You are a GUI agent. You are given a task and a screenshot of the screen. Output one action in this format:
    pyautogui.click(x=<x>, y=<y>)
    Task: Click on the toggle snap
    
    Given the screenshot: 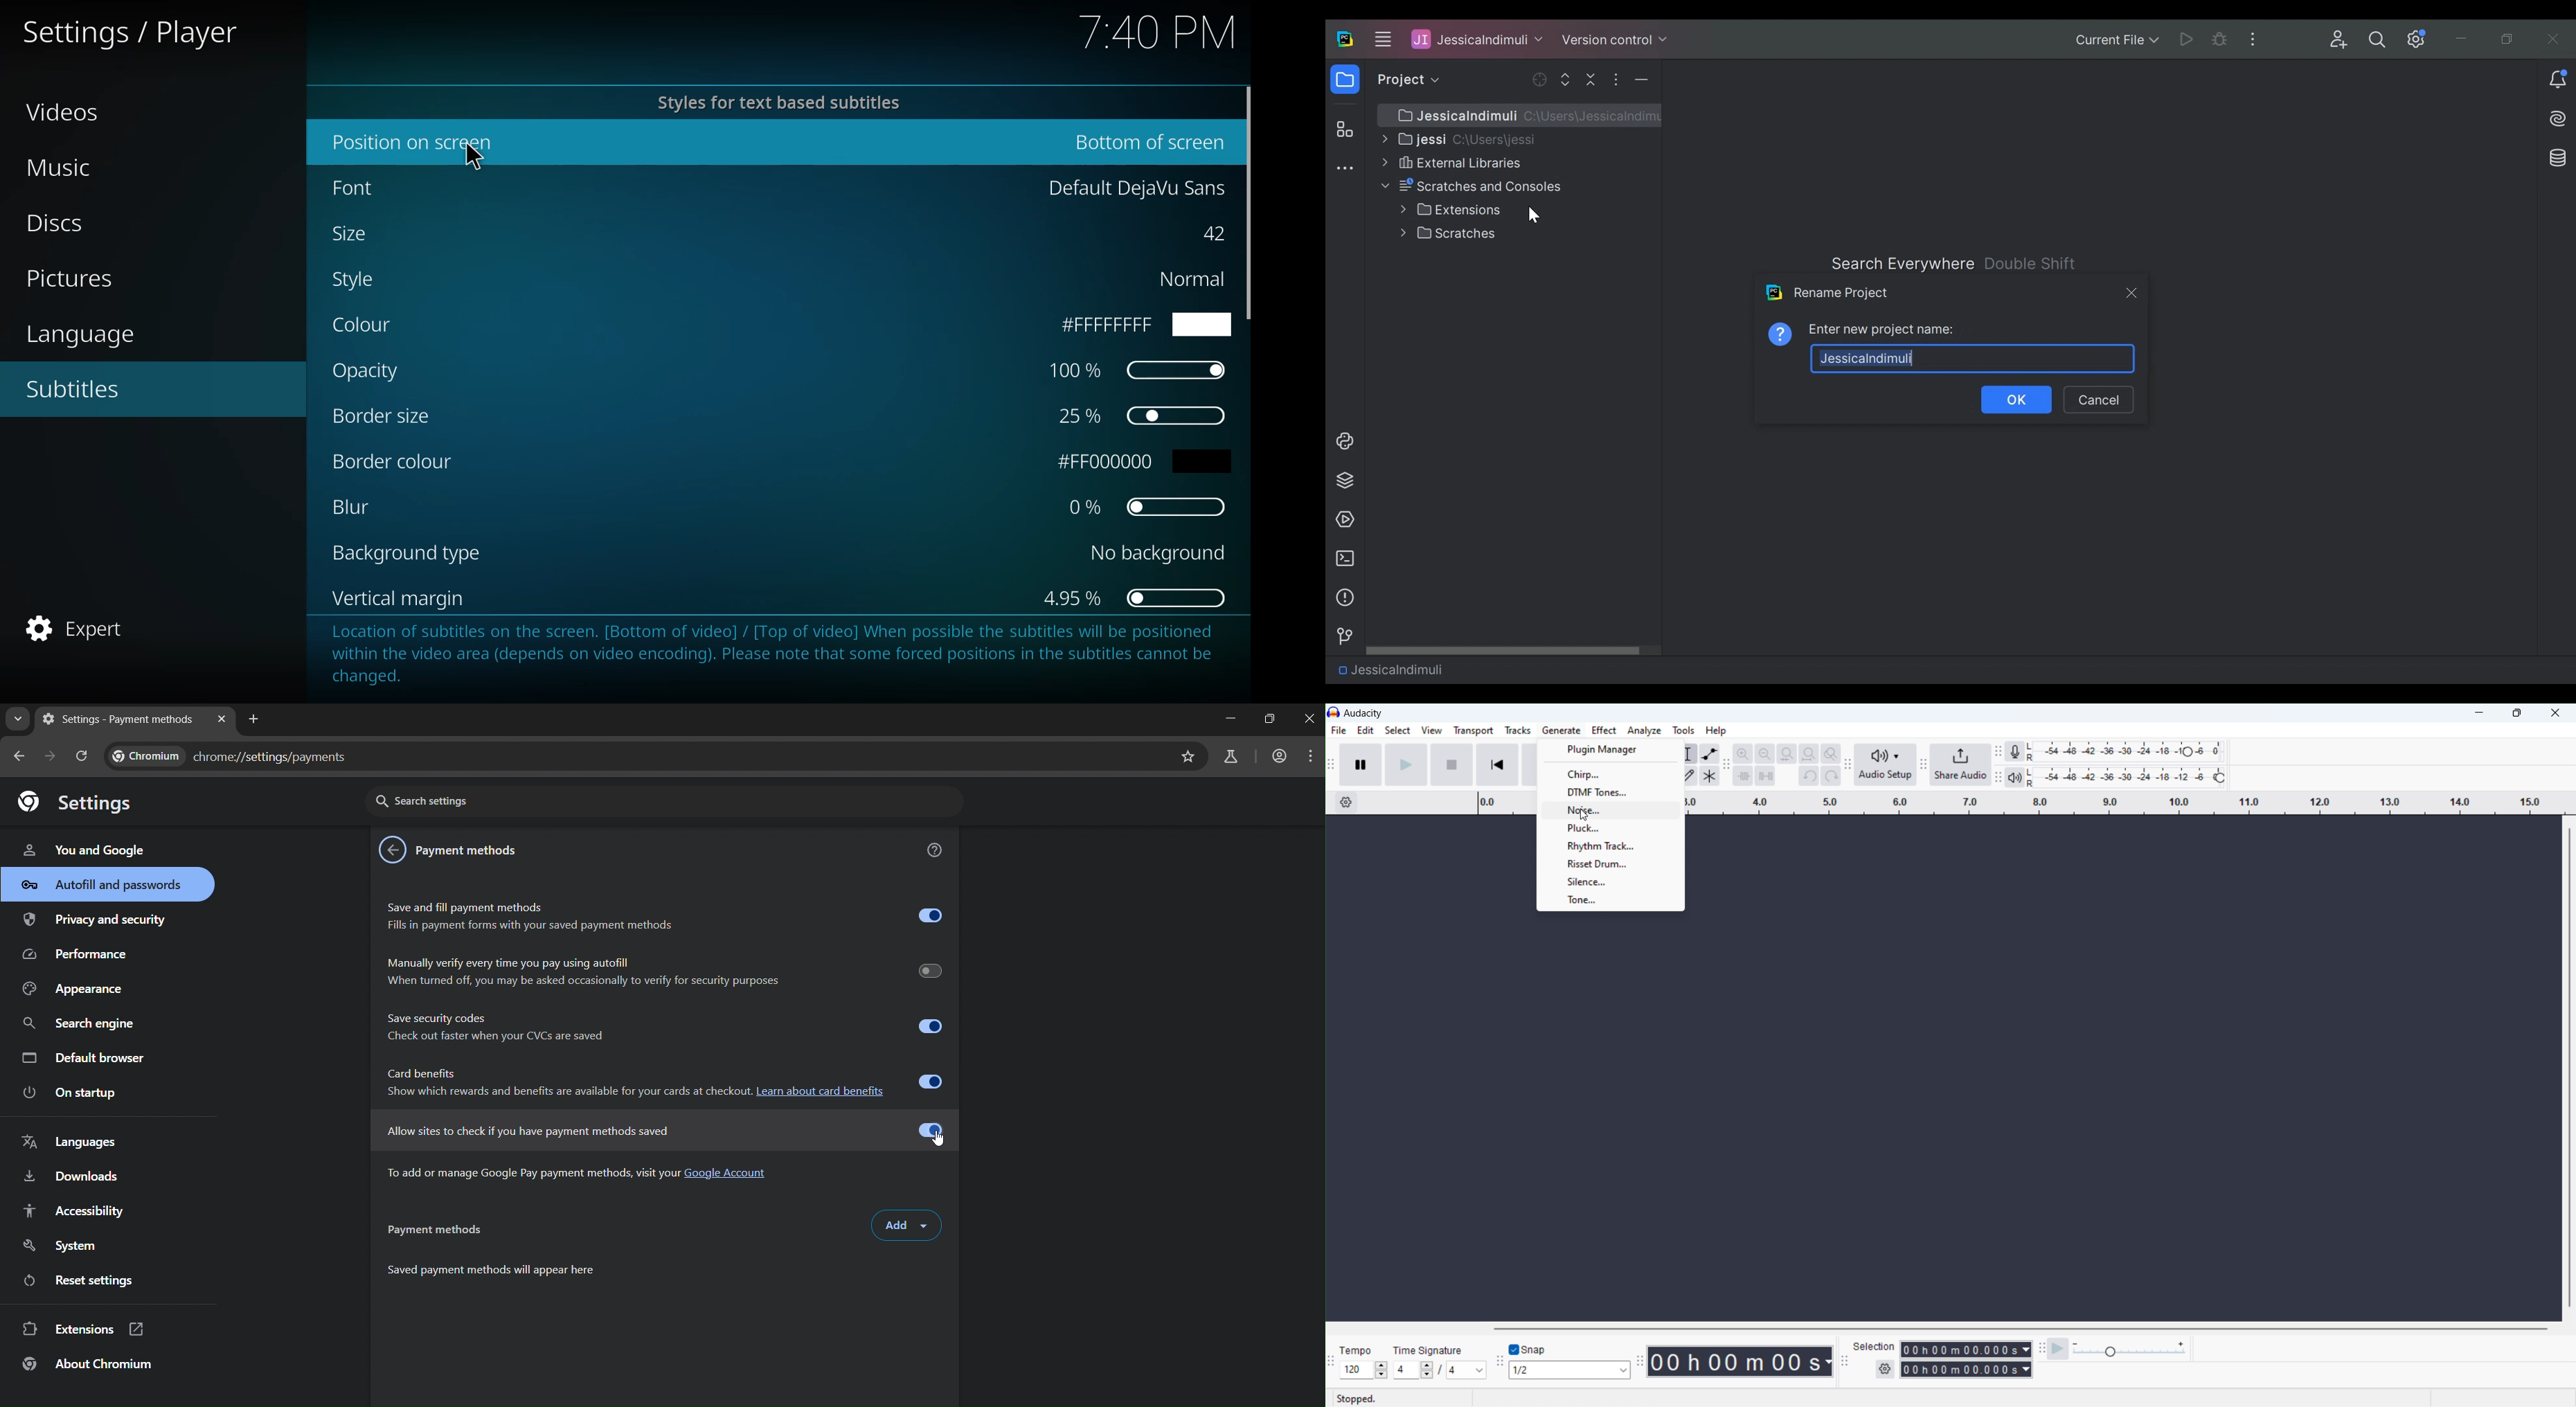 What is the action you would take?
    pyautogui.click(x=1529, y=1348)
    